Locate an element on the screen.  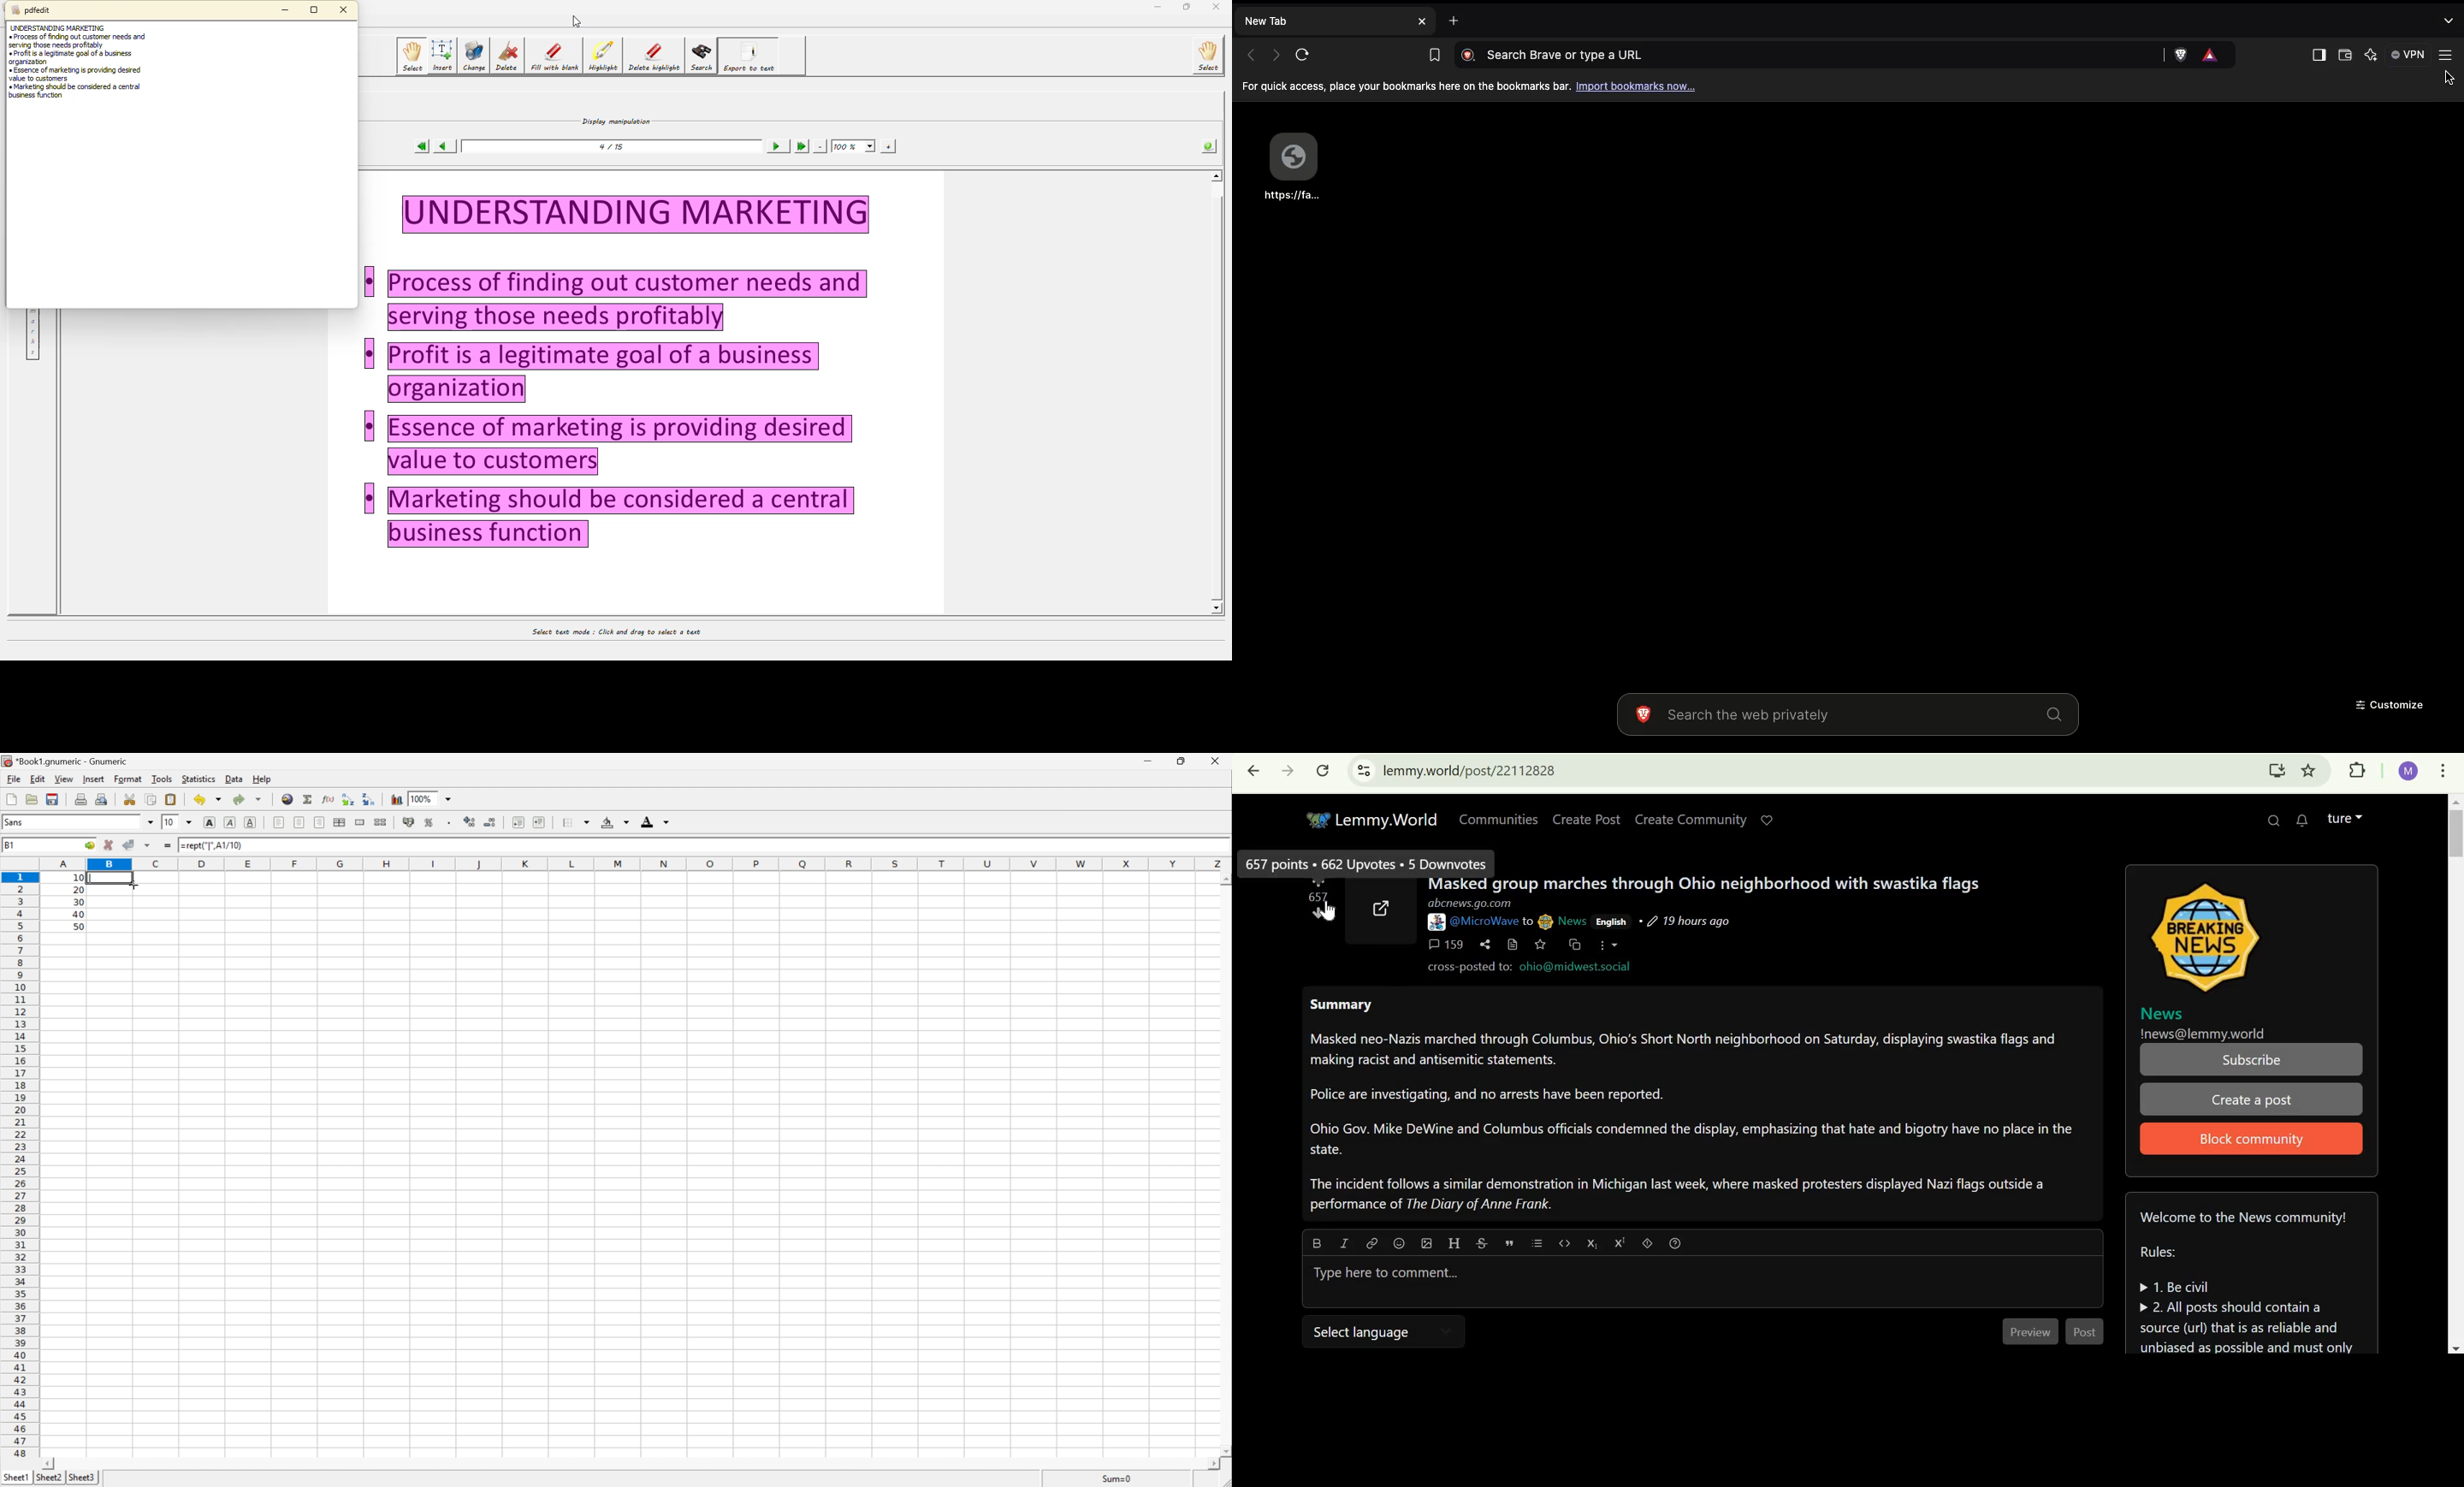
Subscribe is located at coordinates (2249, 1060).